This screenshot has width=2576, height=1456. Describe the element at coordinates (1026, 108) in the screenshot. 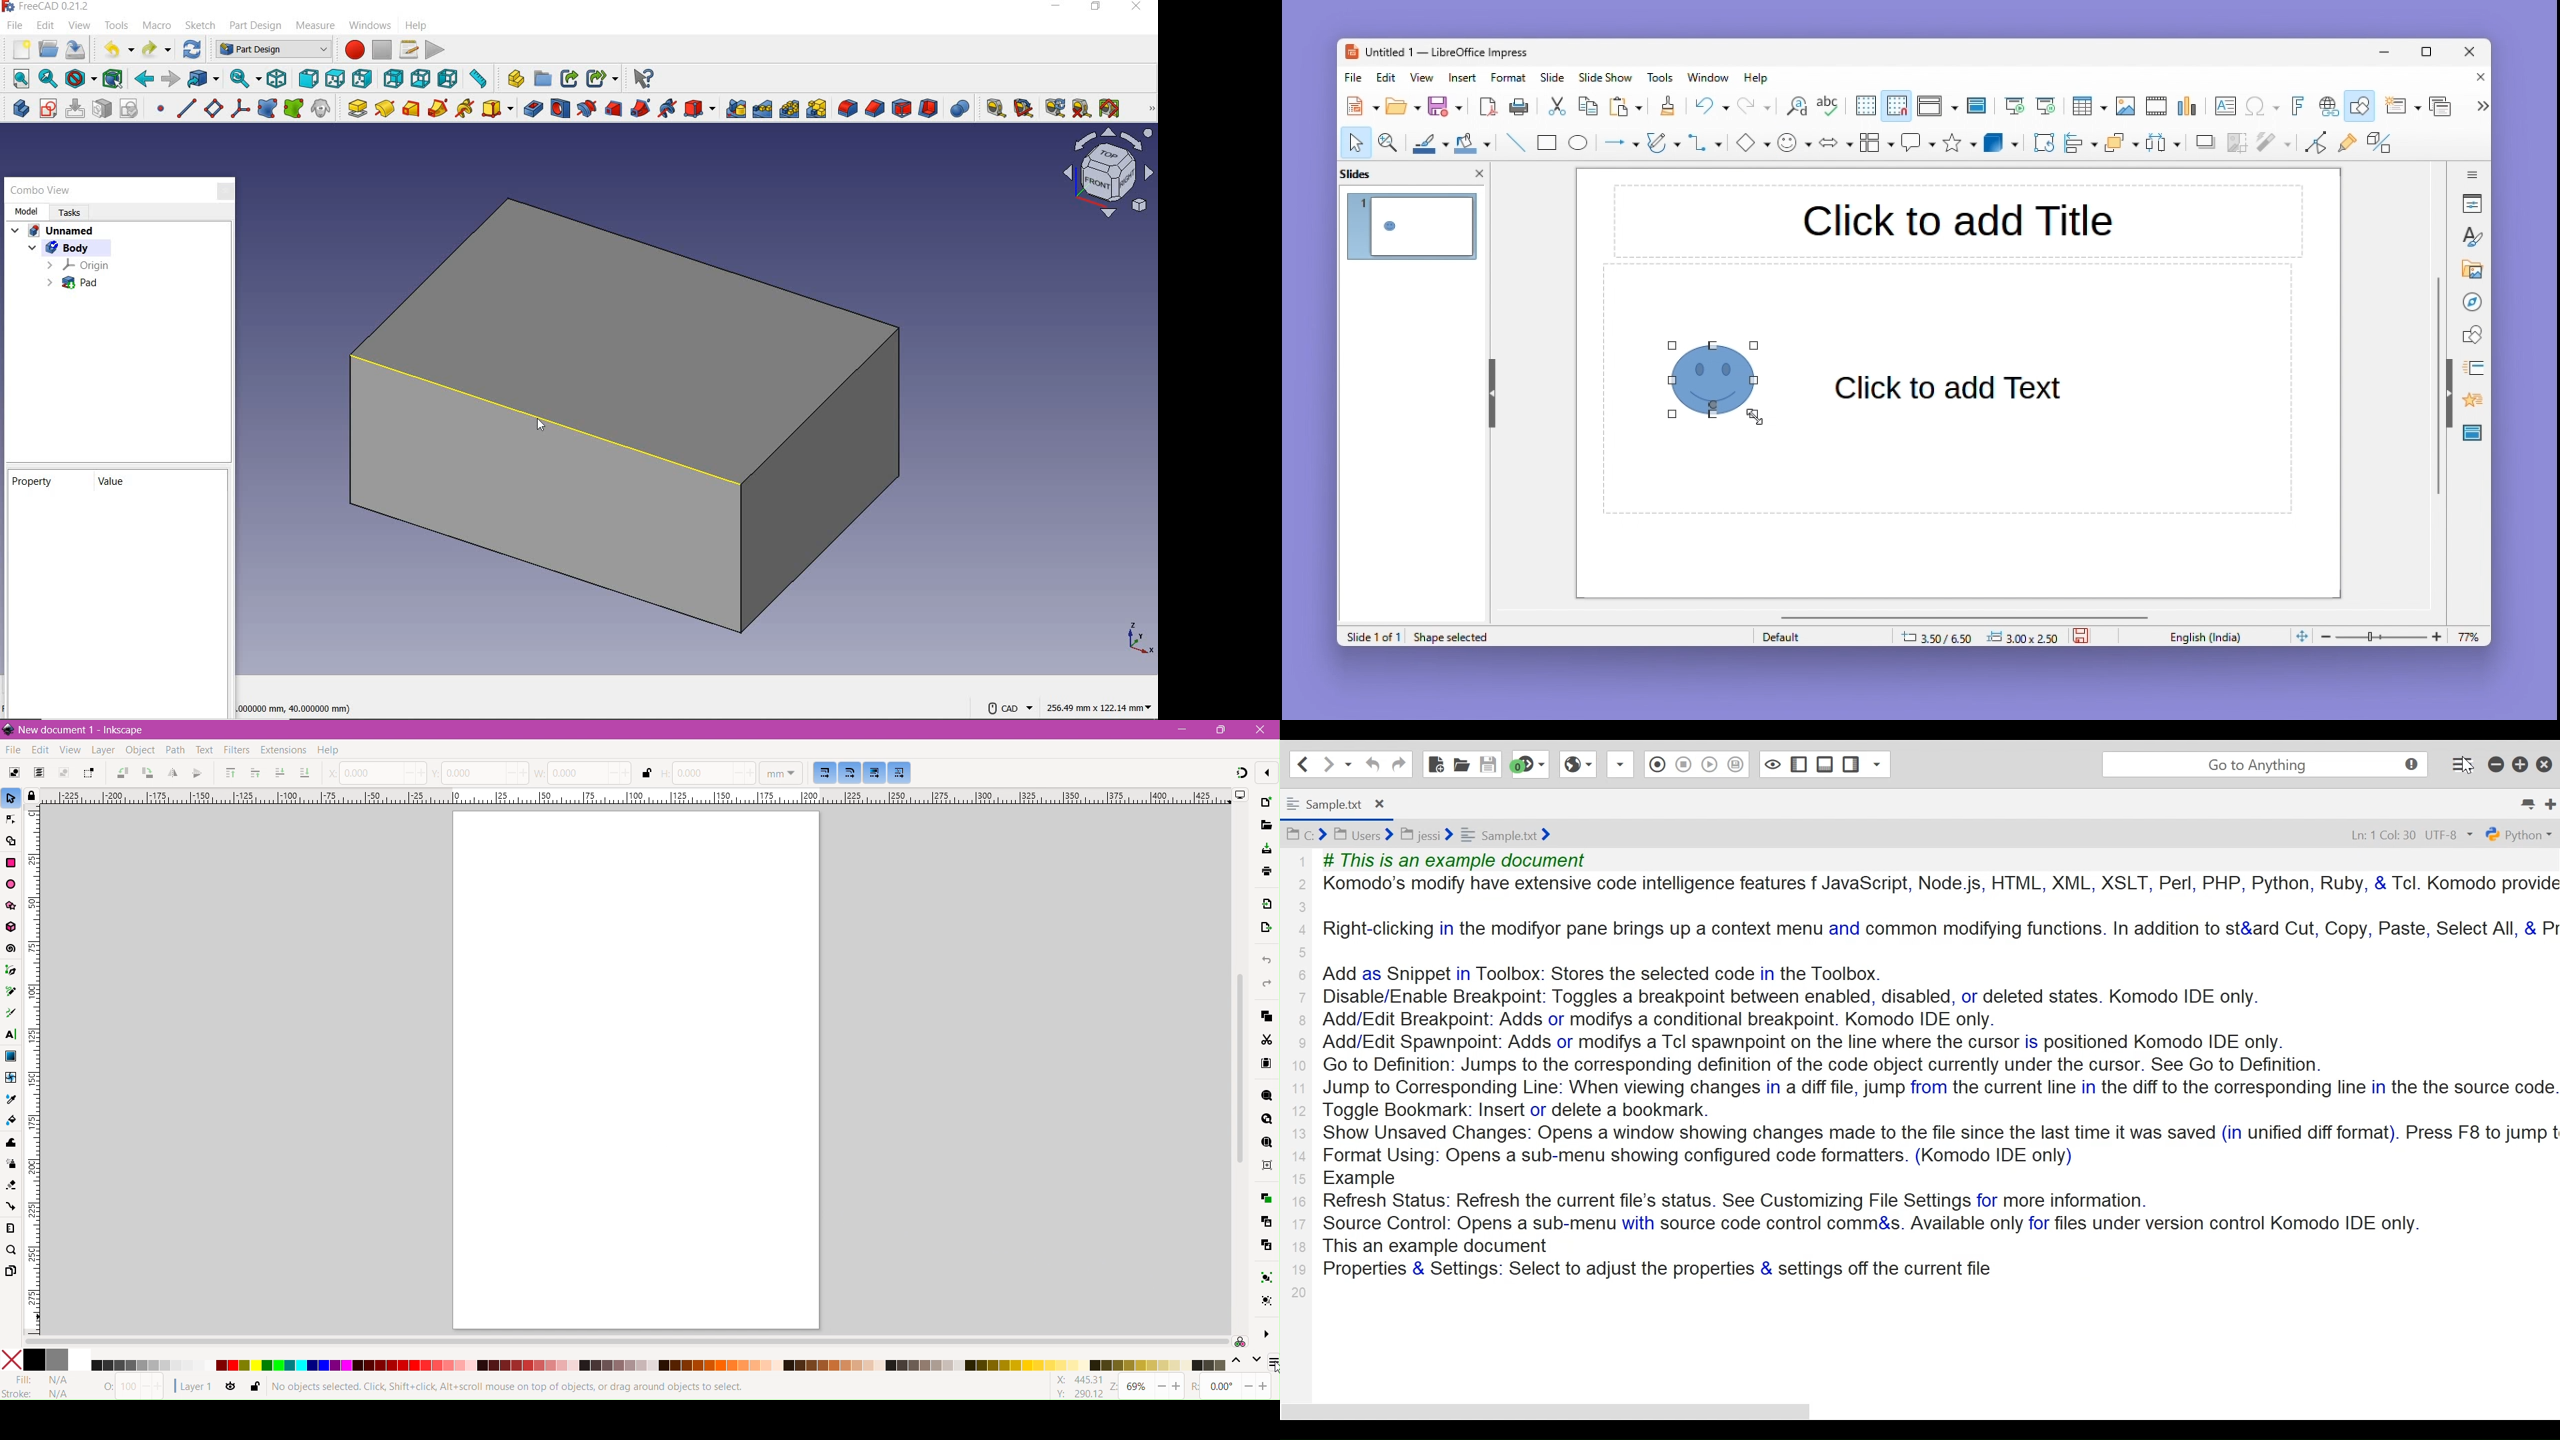

I see `measure angular` at that location.